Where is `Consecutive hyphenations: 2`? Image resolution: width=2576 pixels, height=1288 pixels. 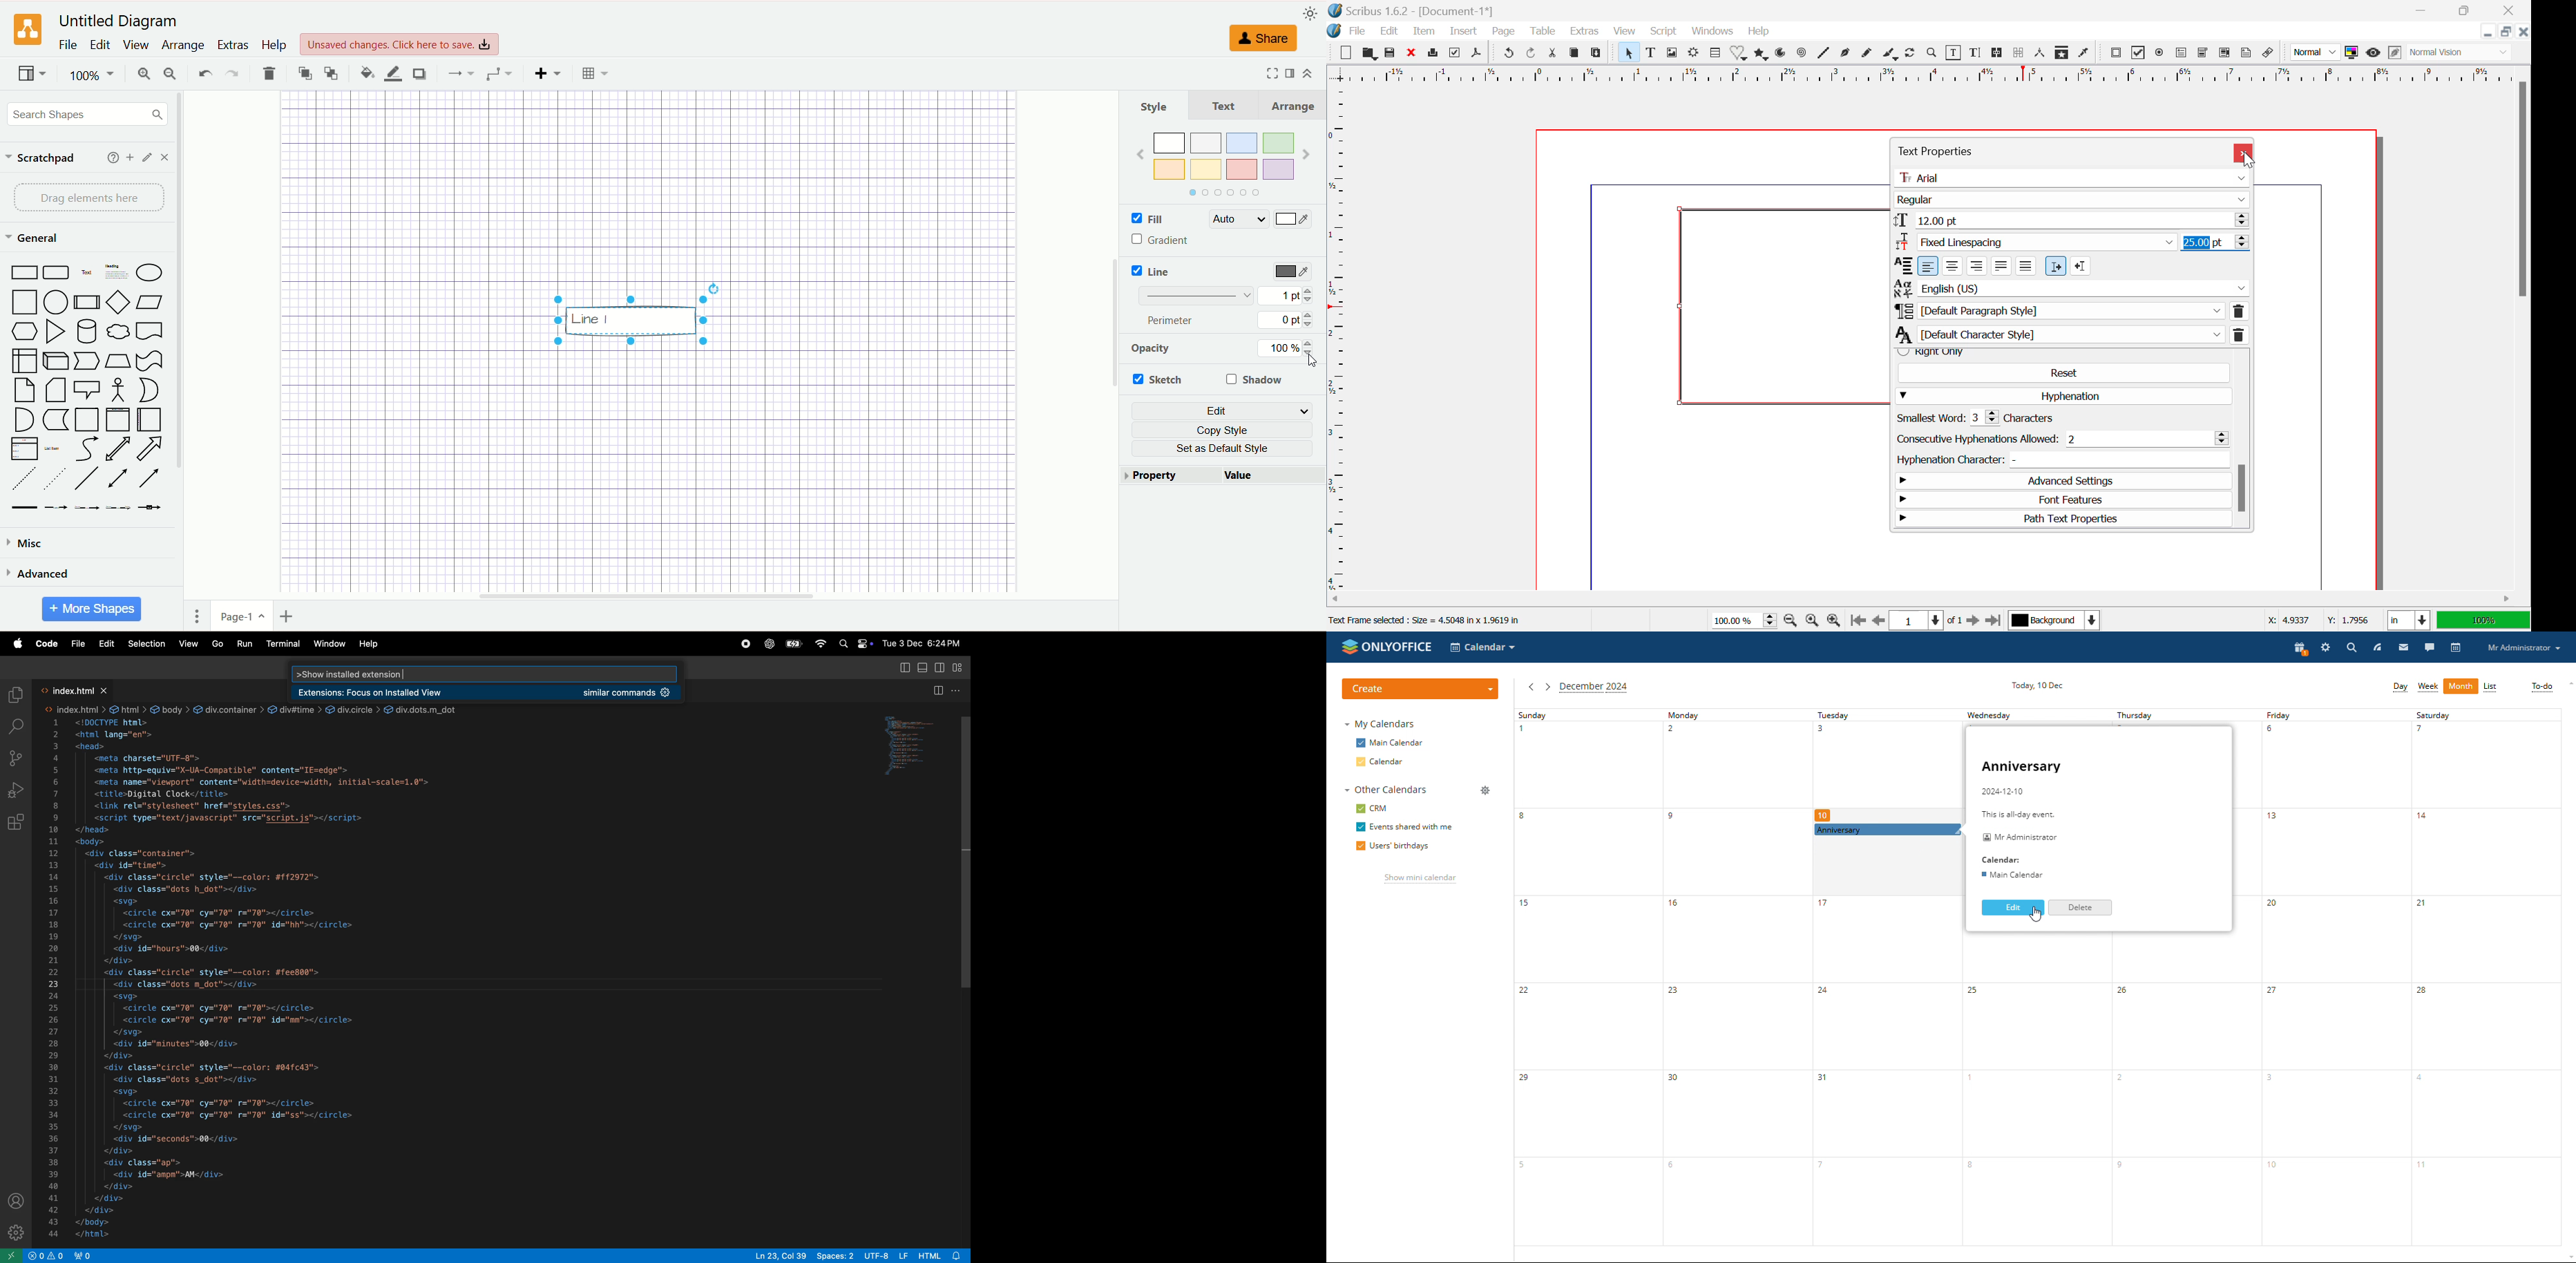 Consecutive hyphenations: 2 is located at coordinates (2062, 439).